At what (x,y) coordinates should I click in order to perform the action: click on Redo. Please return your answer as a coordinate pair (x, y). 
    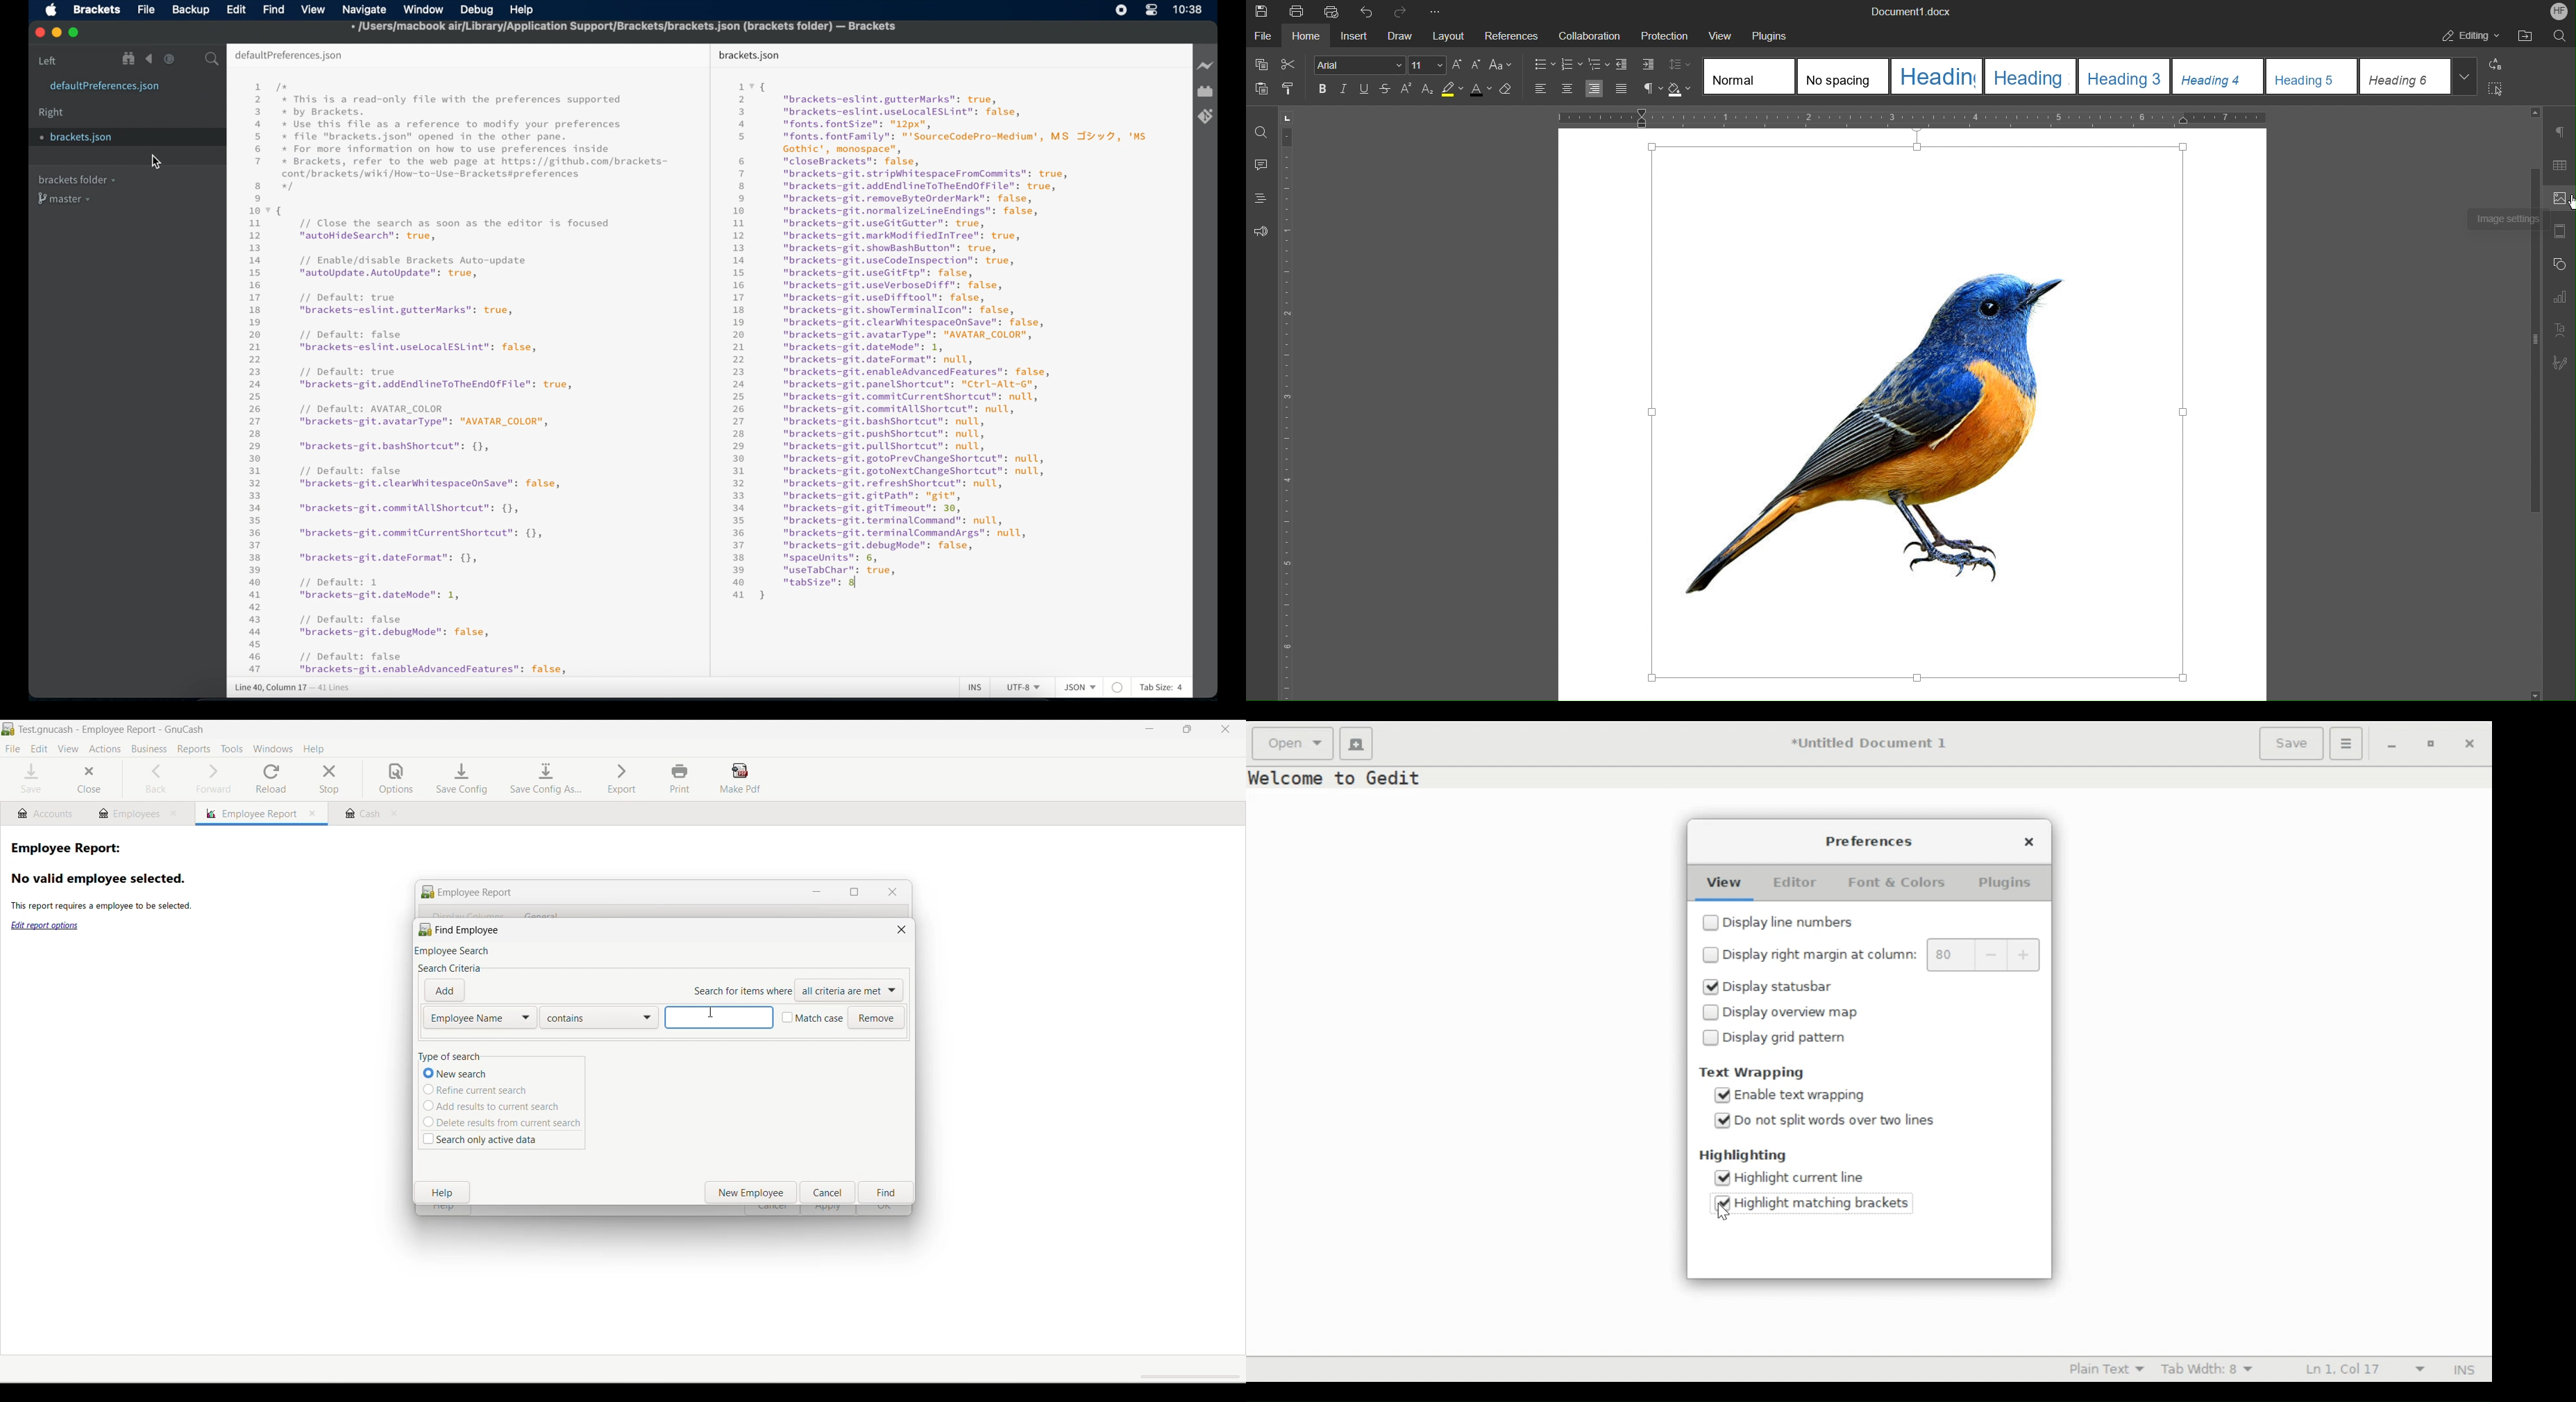
    Looking at the image, I should click on (1401, 11).